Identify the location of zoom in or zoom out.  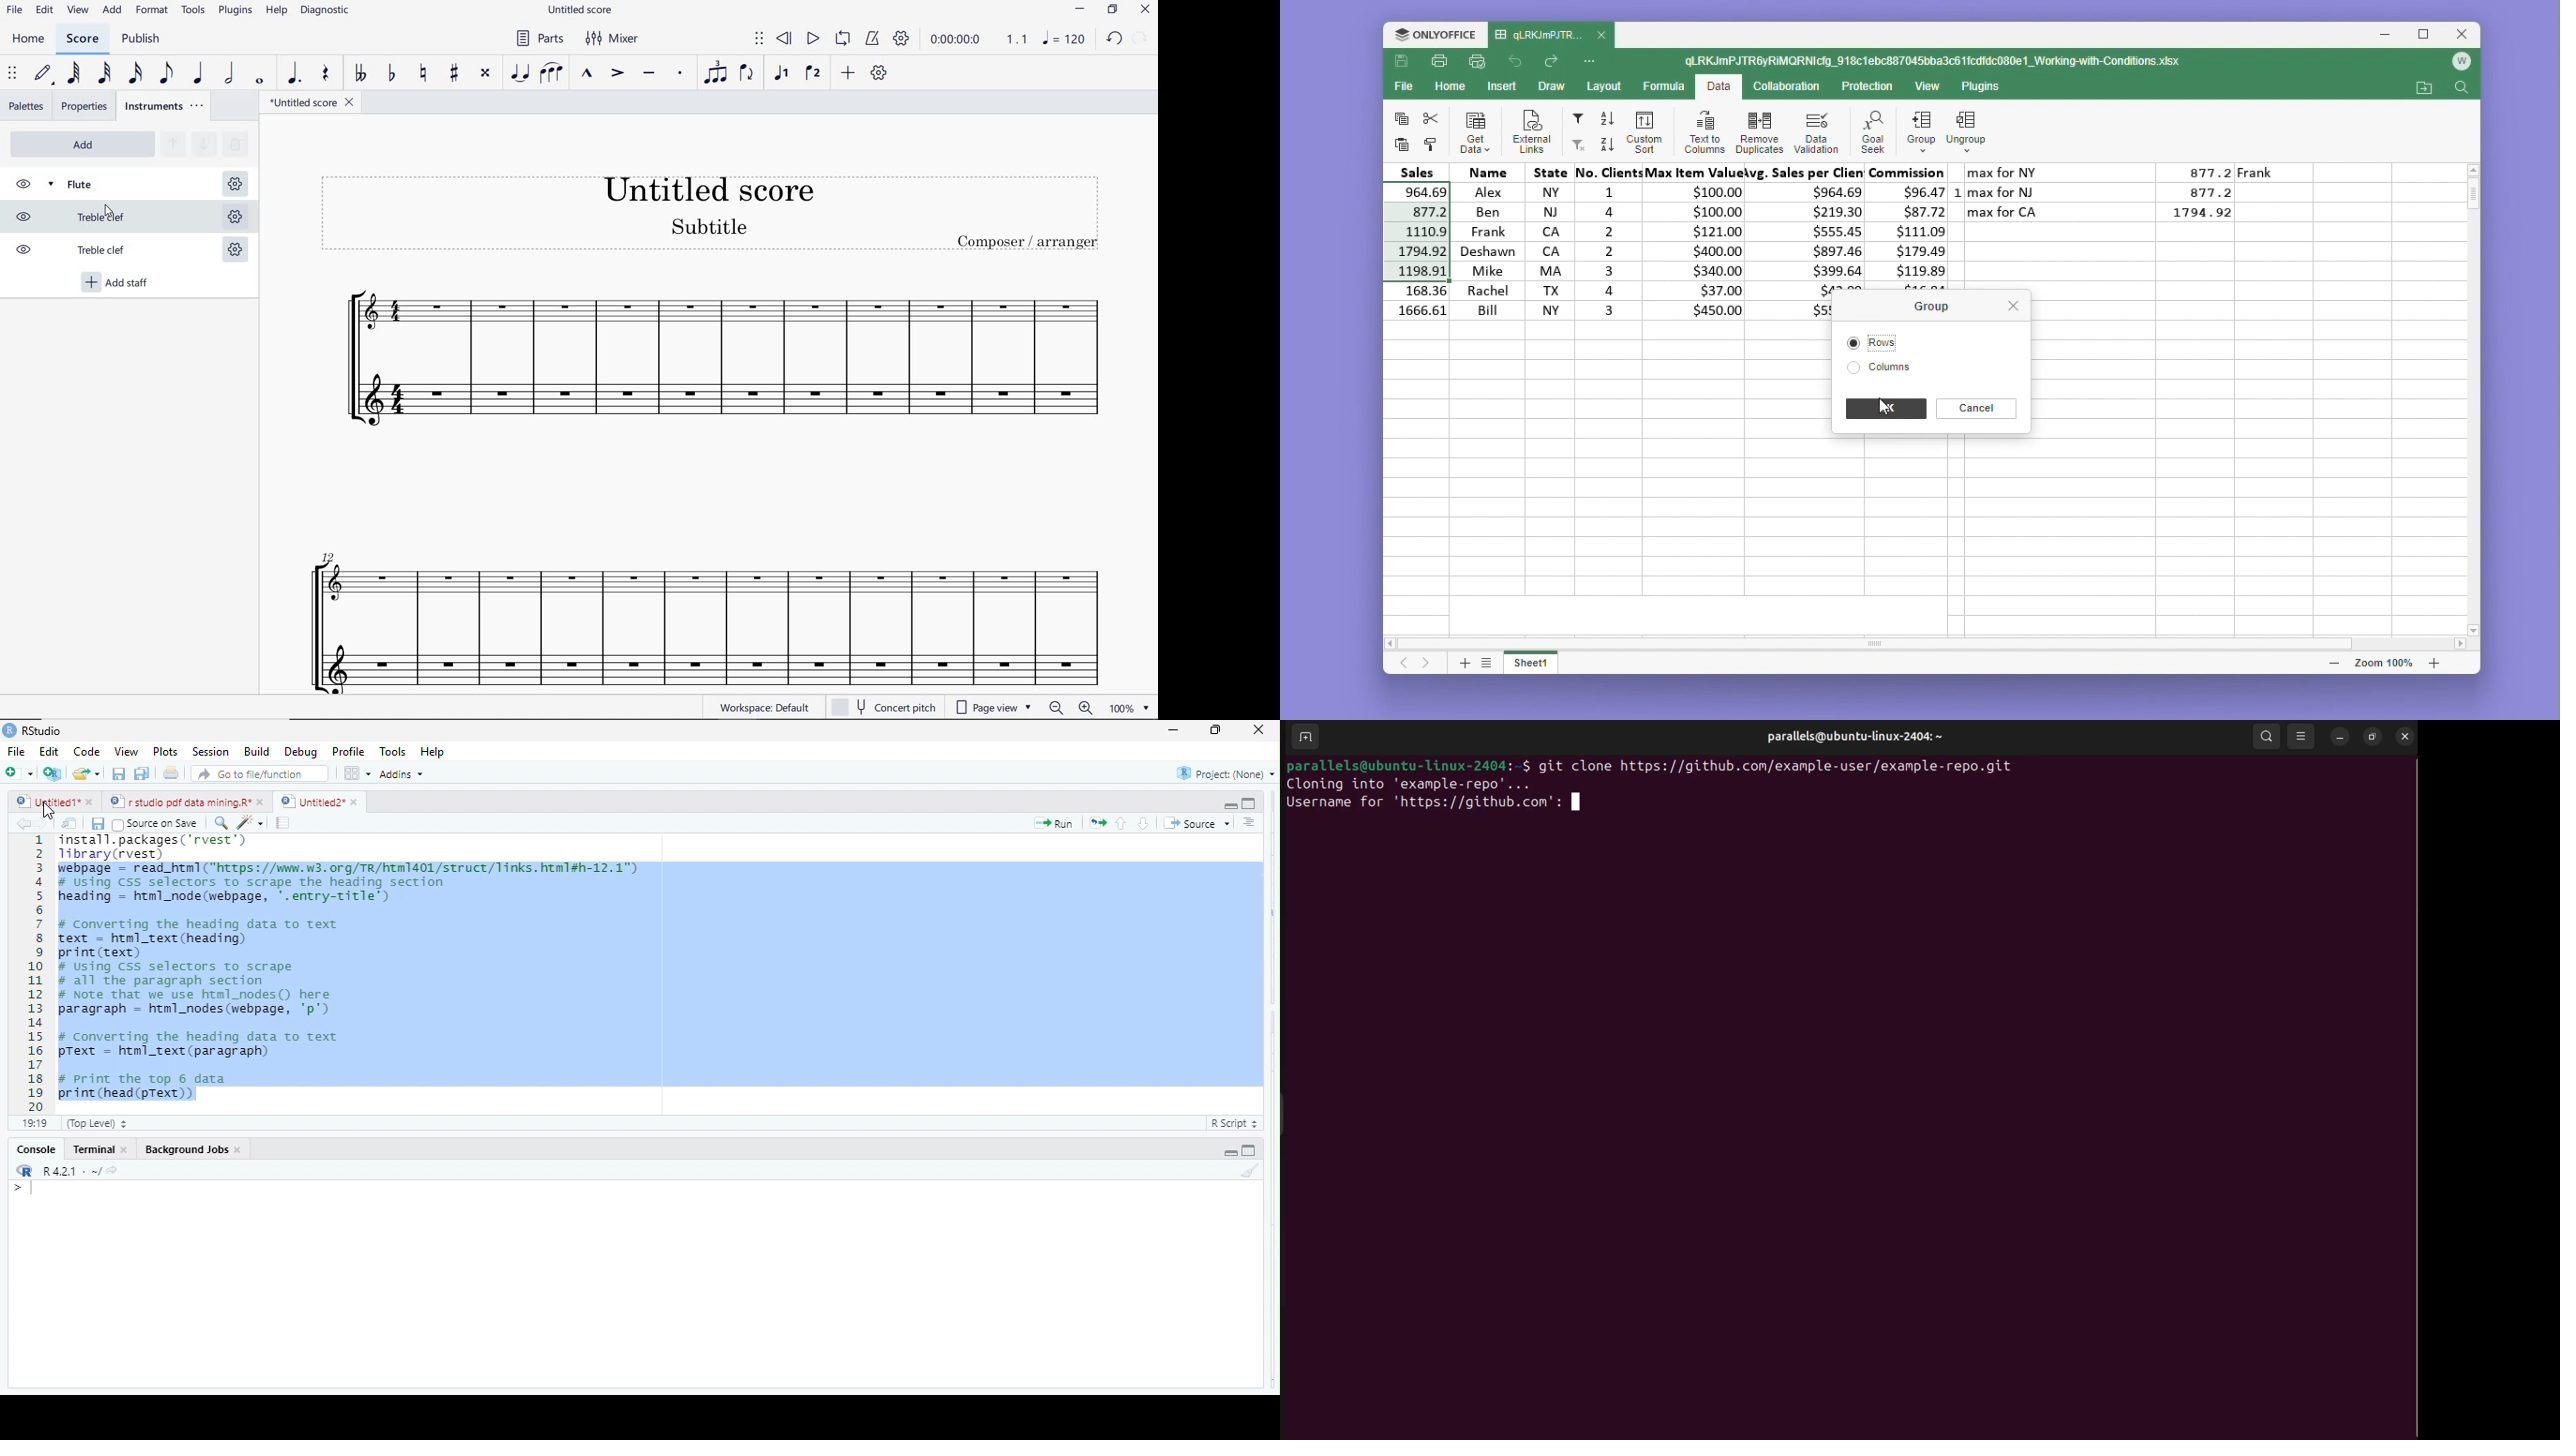
(1068, 708).